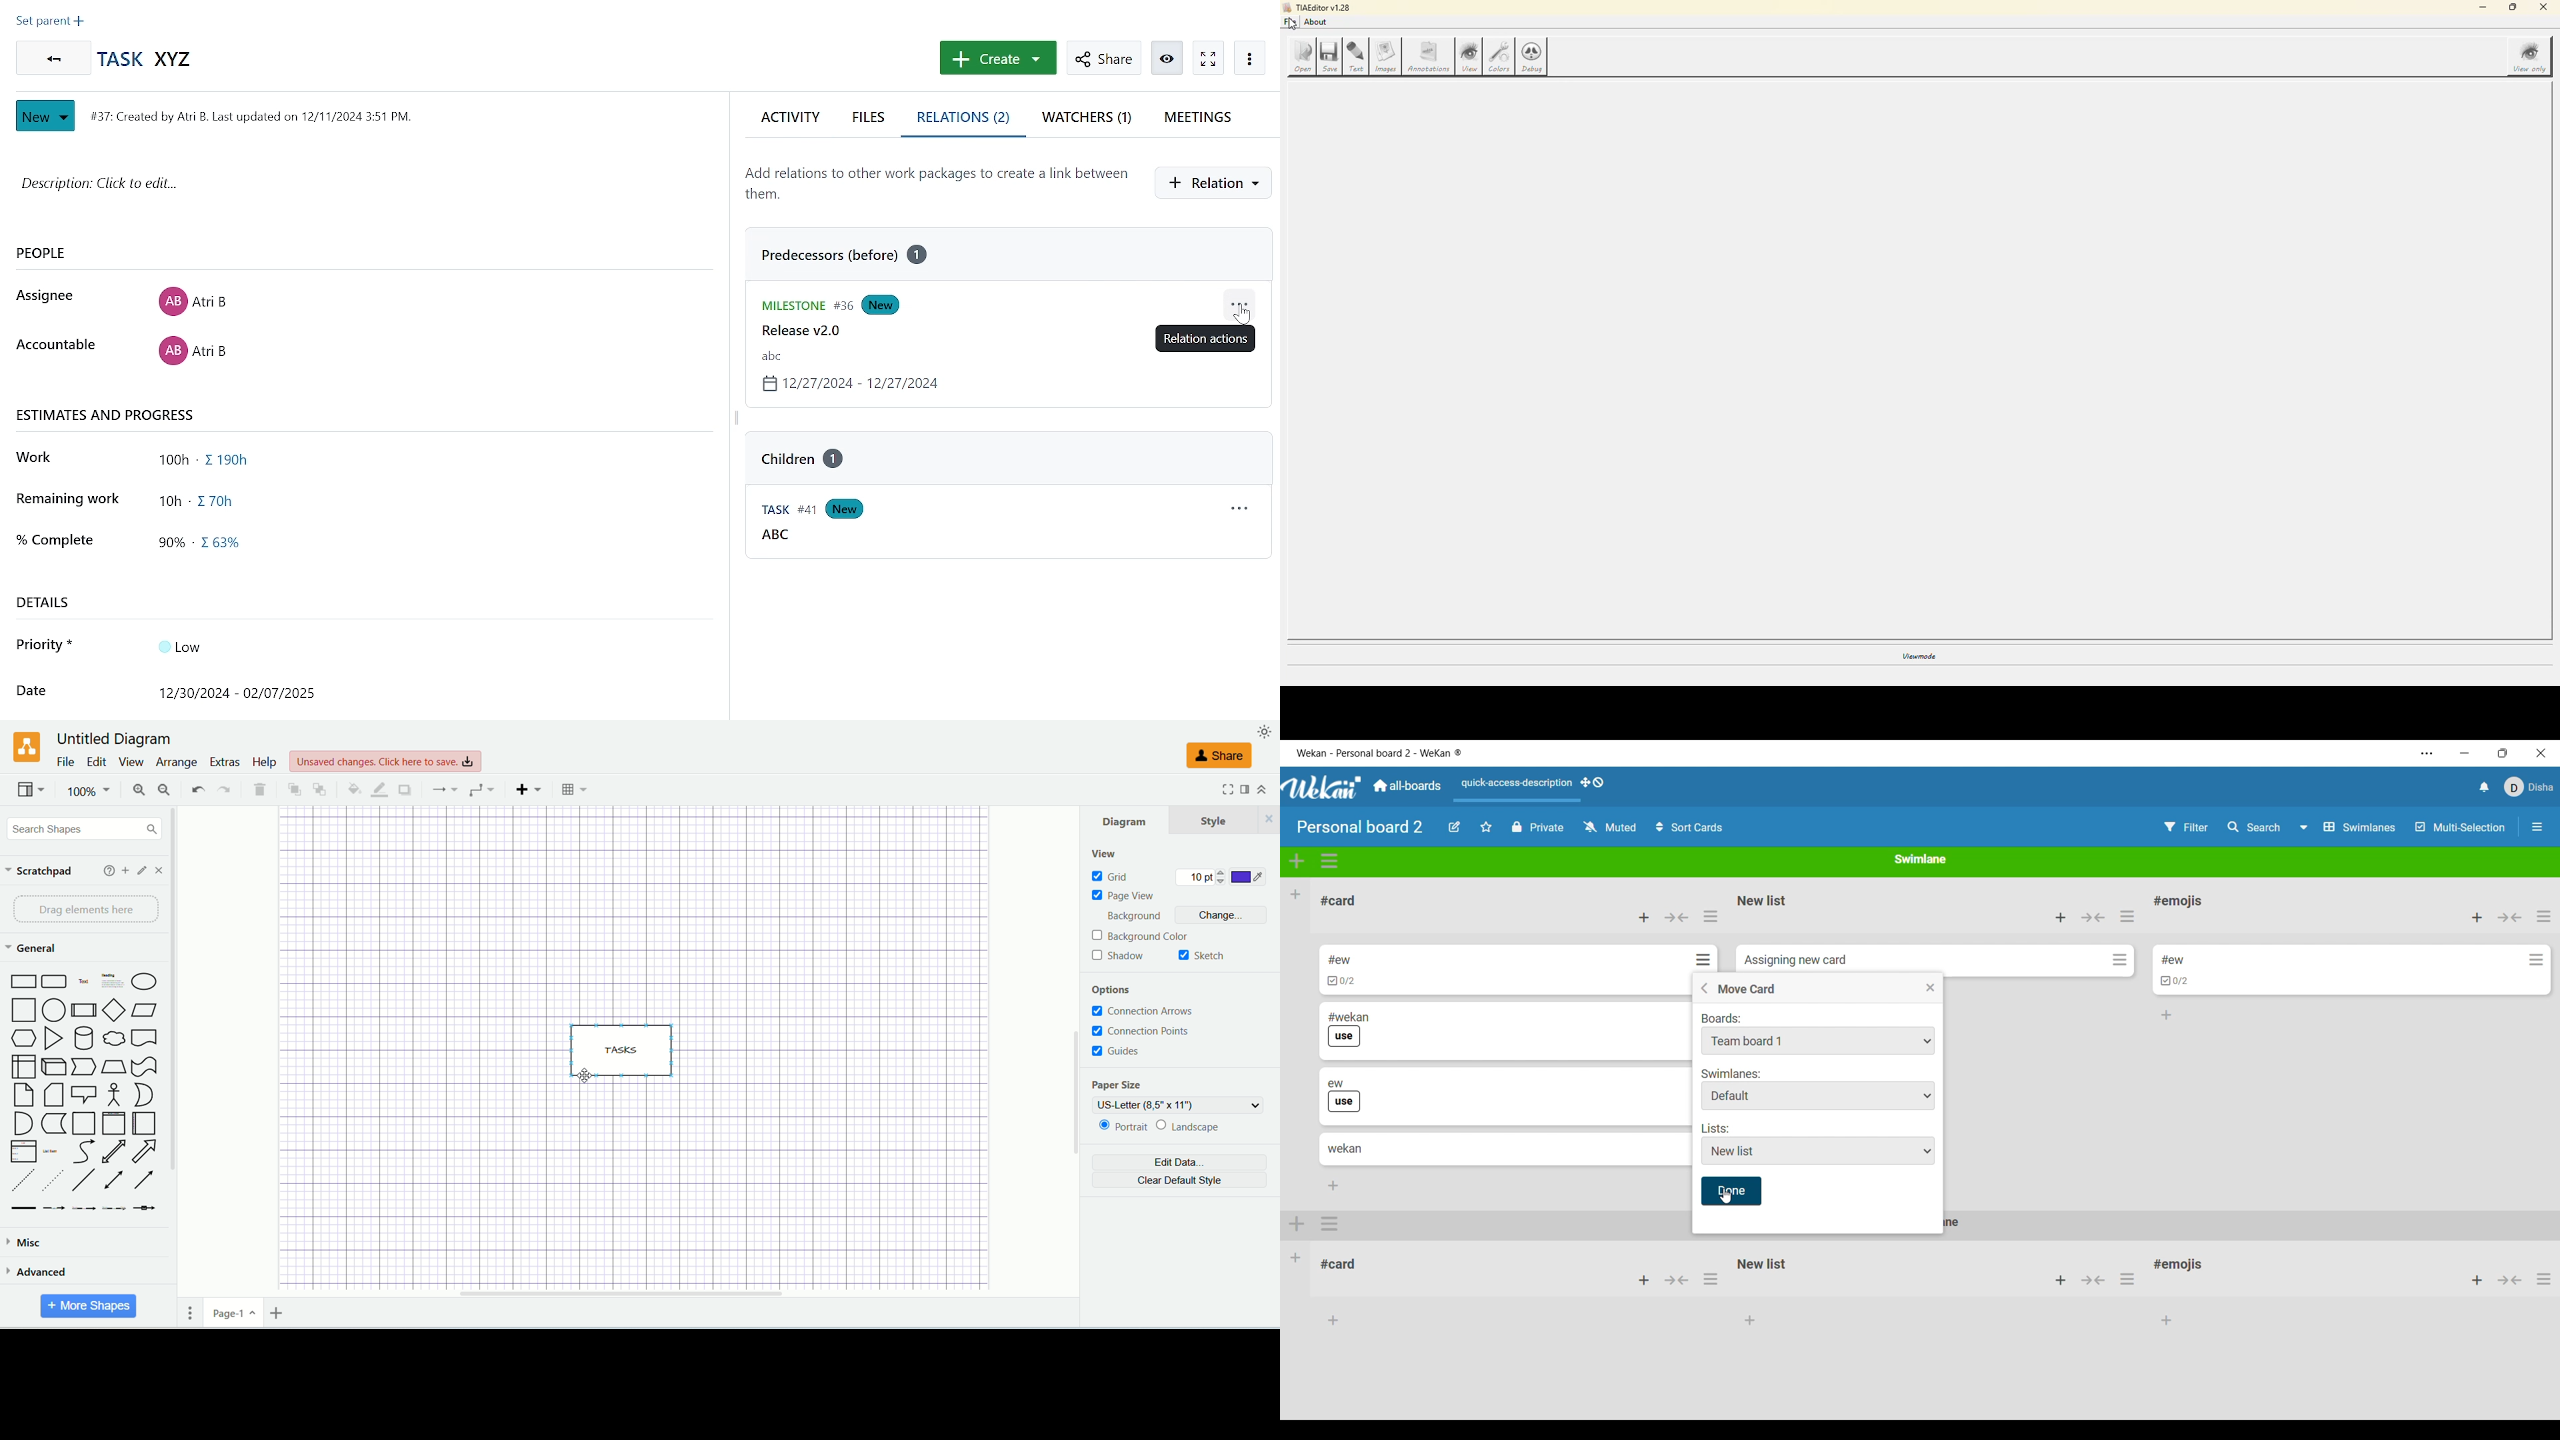  What do you see at coordinates (1704, 959) in the screenshot?
I see `Card actions` at bounding box center [1704, 959].